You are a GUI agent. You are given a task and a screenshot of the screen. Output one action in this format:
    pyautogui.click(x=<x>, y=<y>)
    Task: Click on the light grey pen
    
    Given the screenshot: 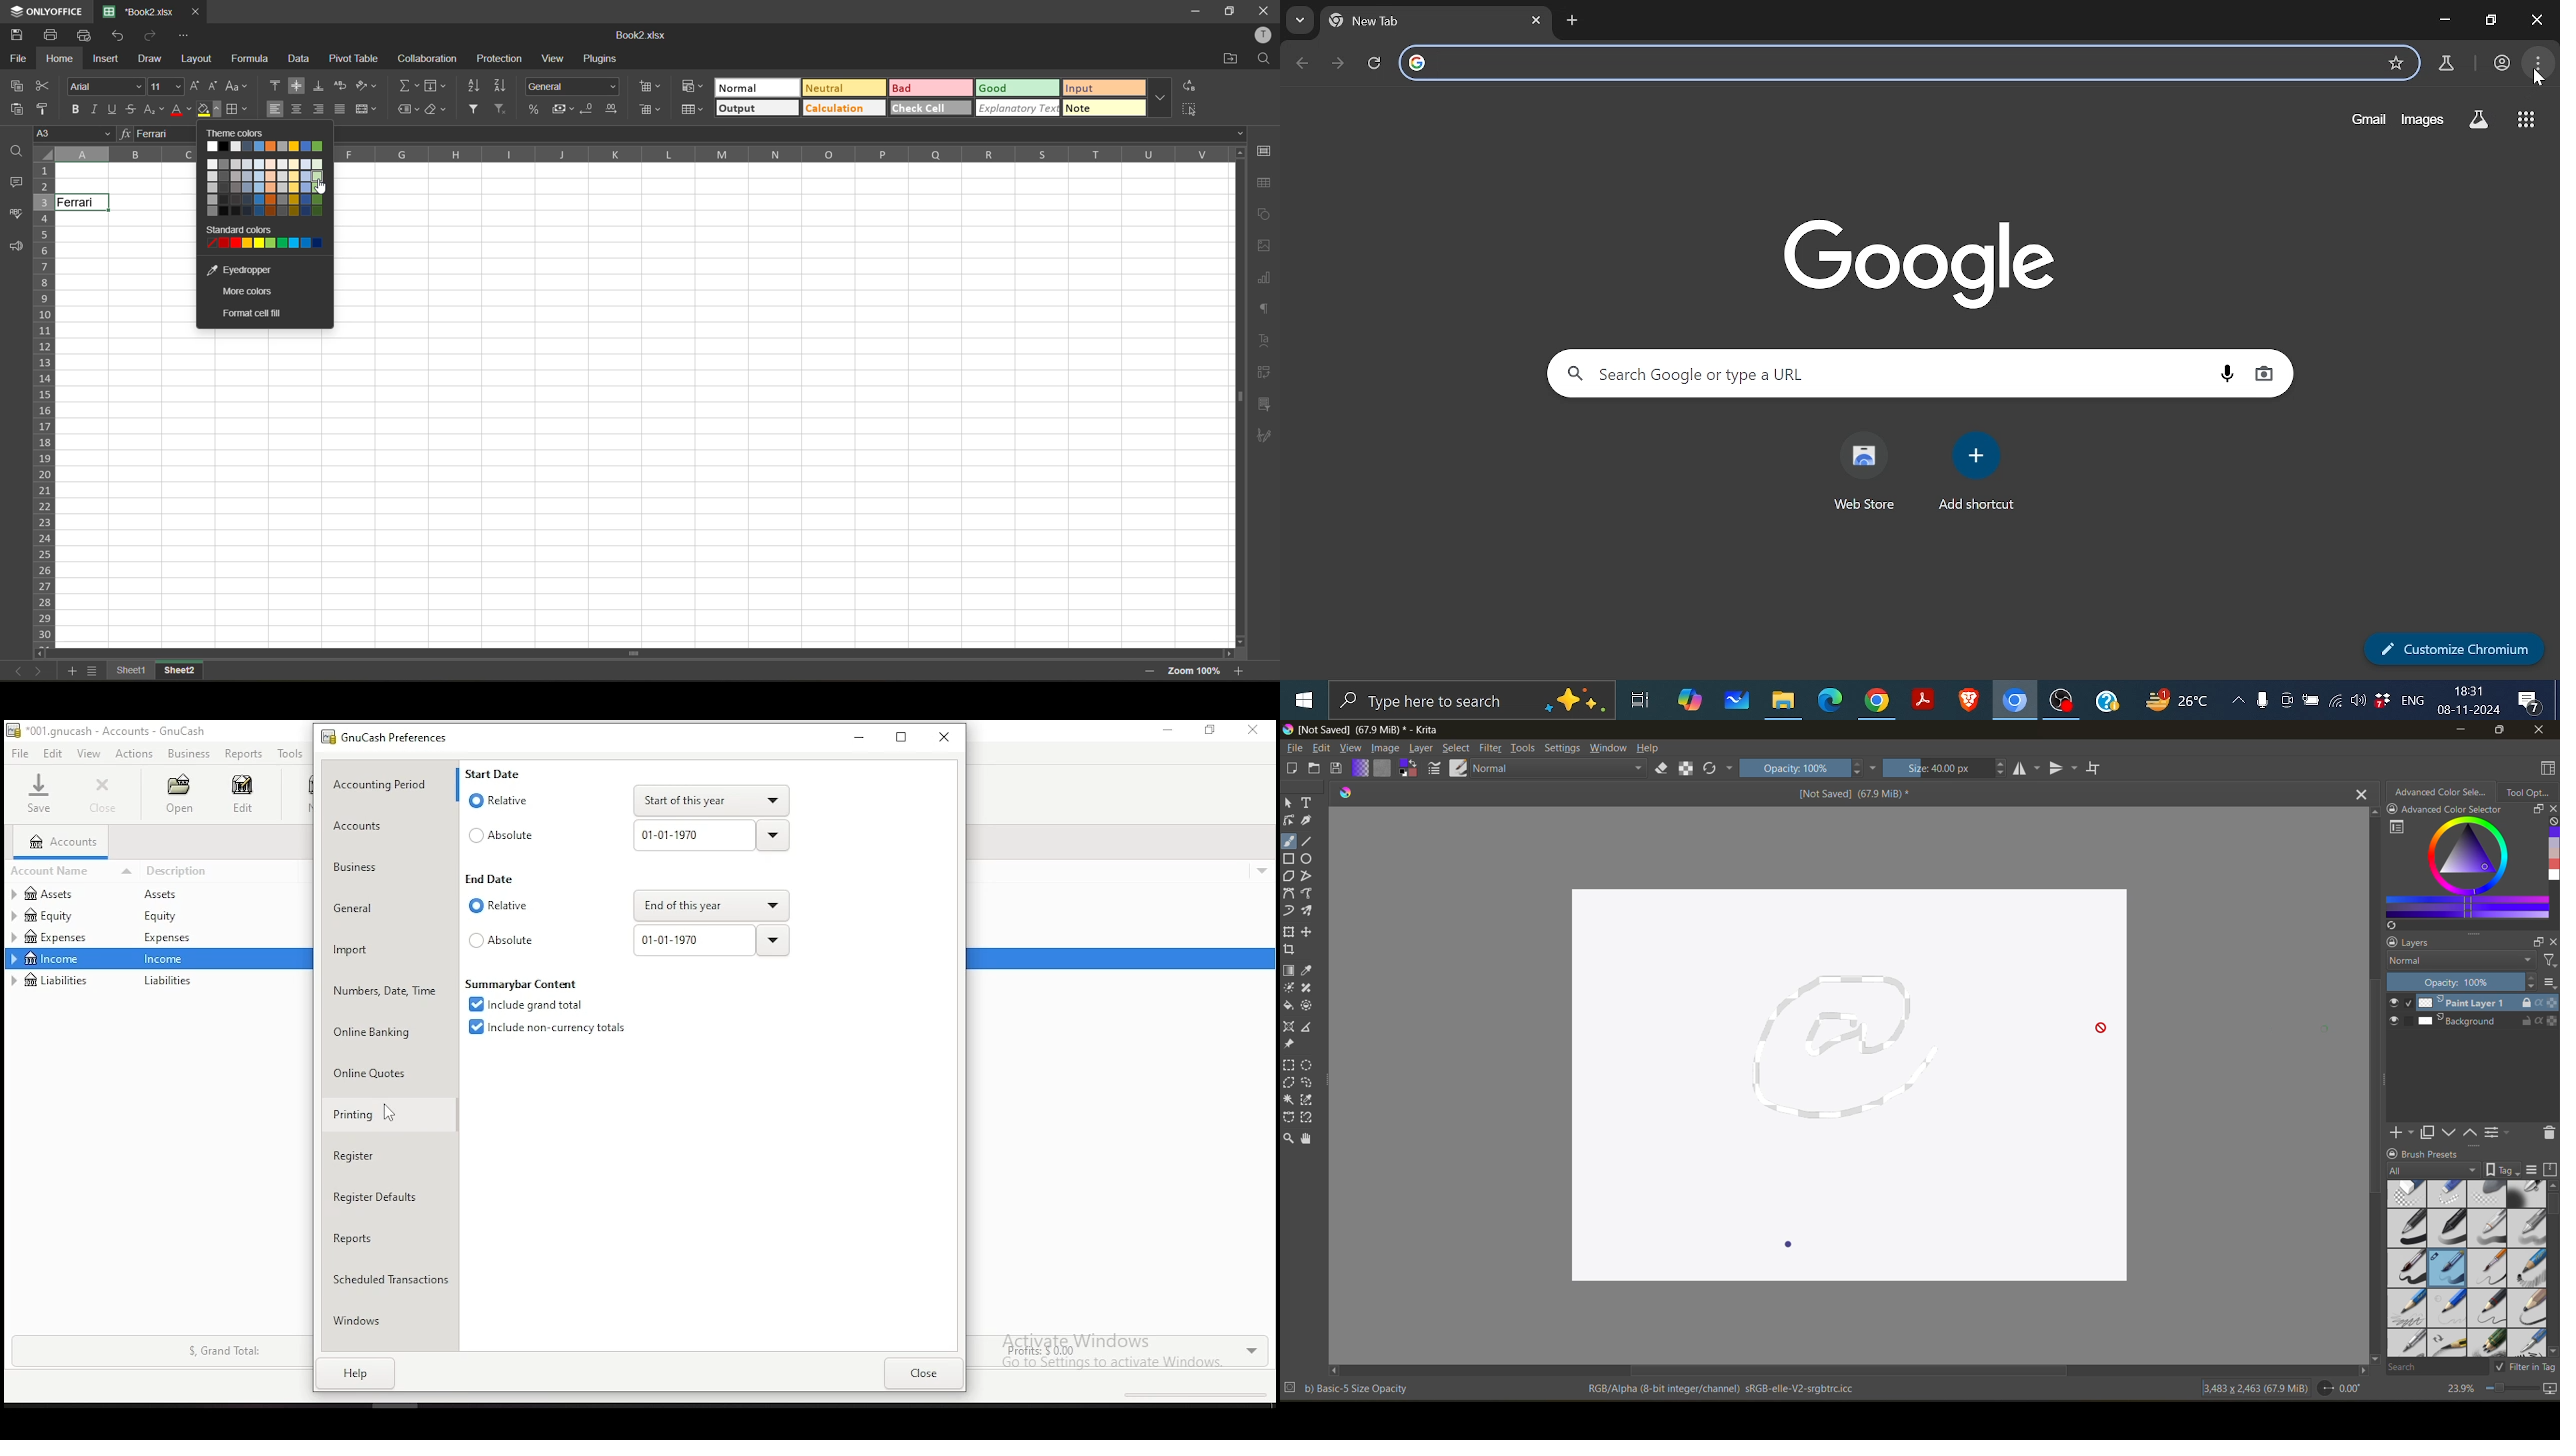 What is the action you would take?
    pyautogui.click(x=2488, y=1229)
    